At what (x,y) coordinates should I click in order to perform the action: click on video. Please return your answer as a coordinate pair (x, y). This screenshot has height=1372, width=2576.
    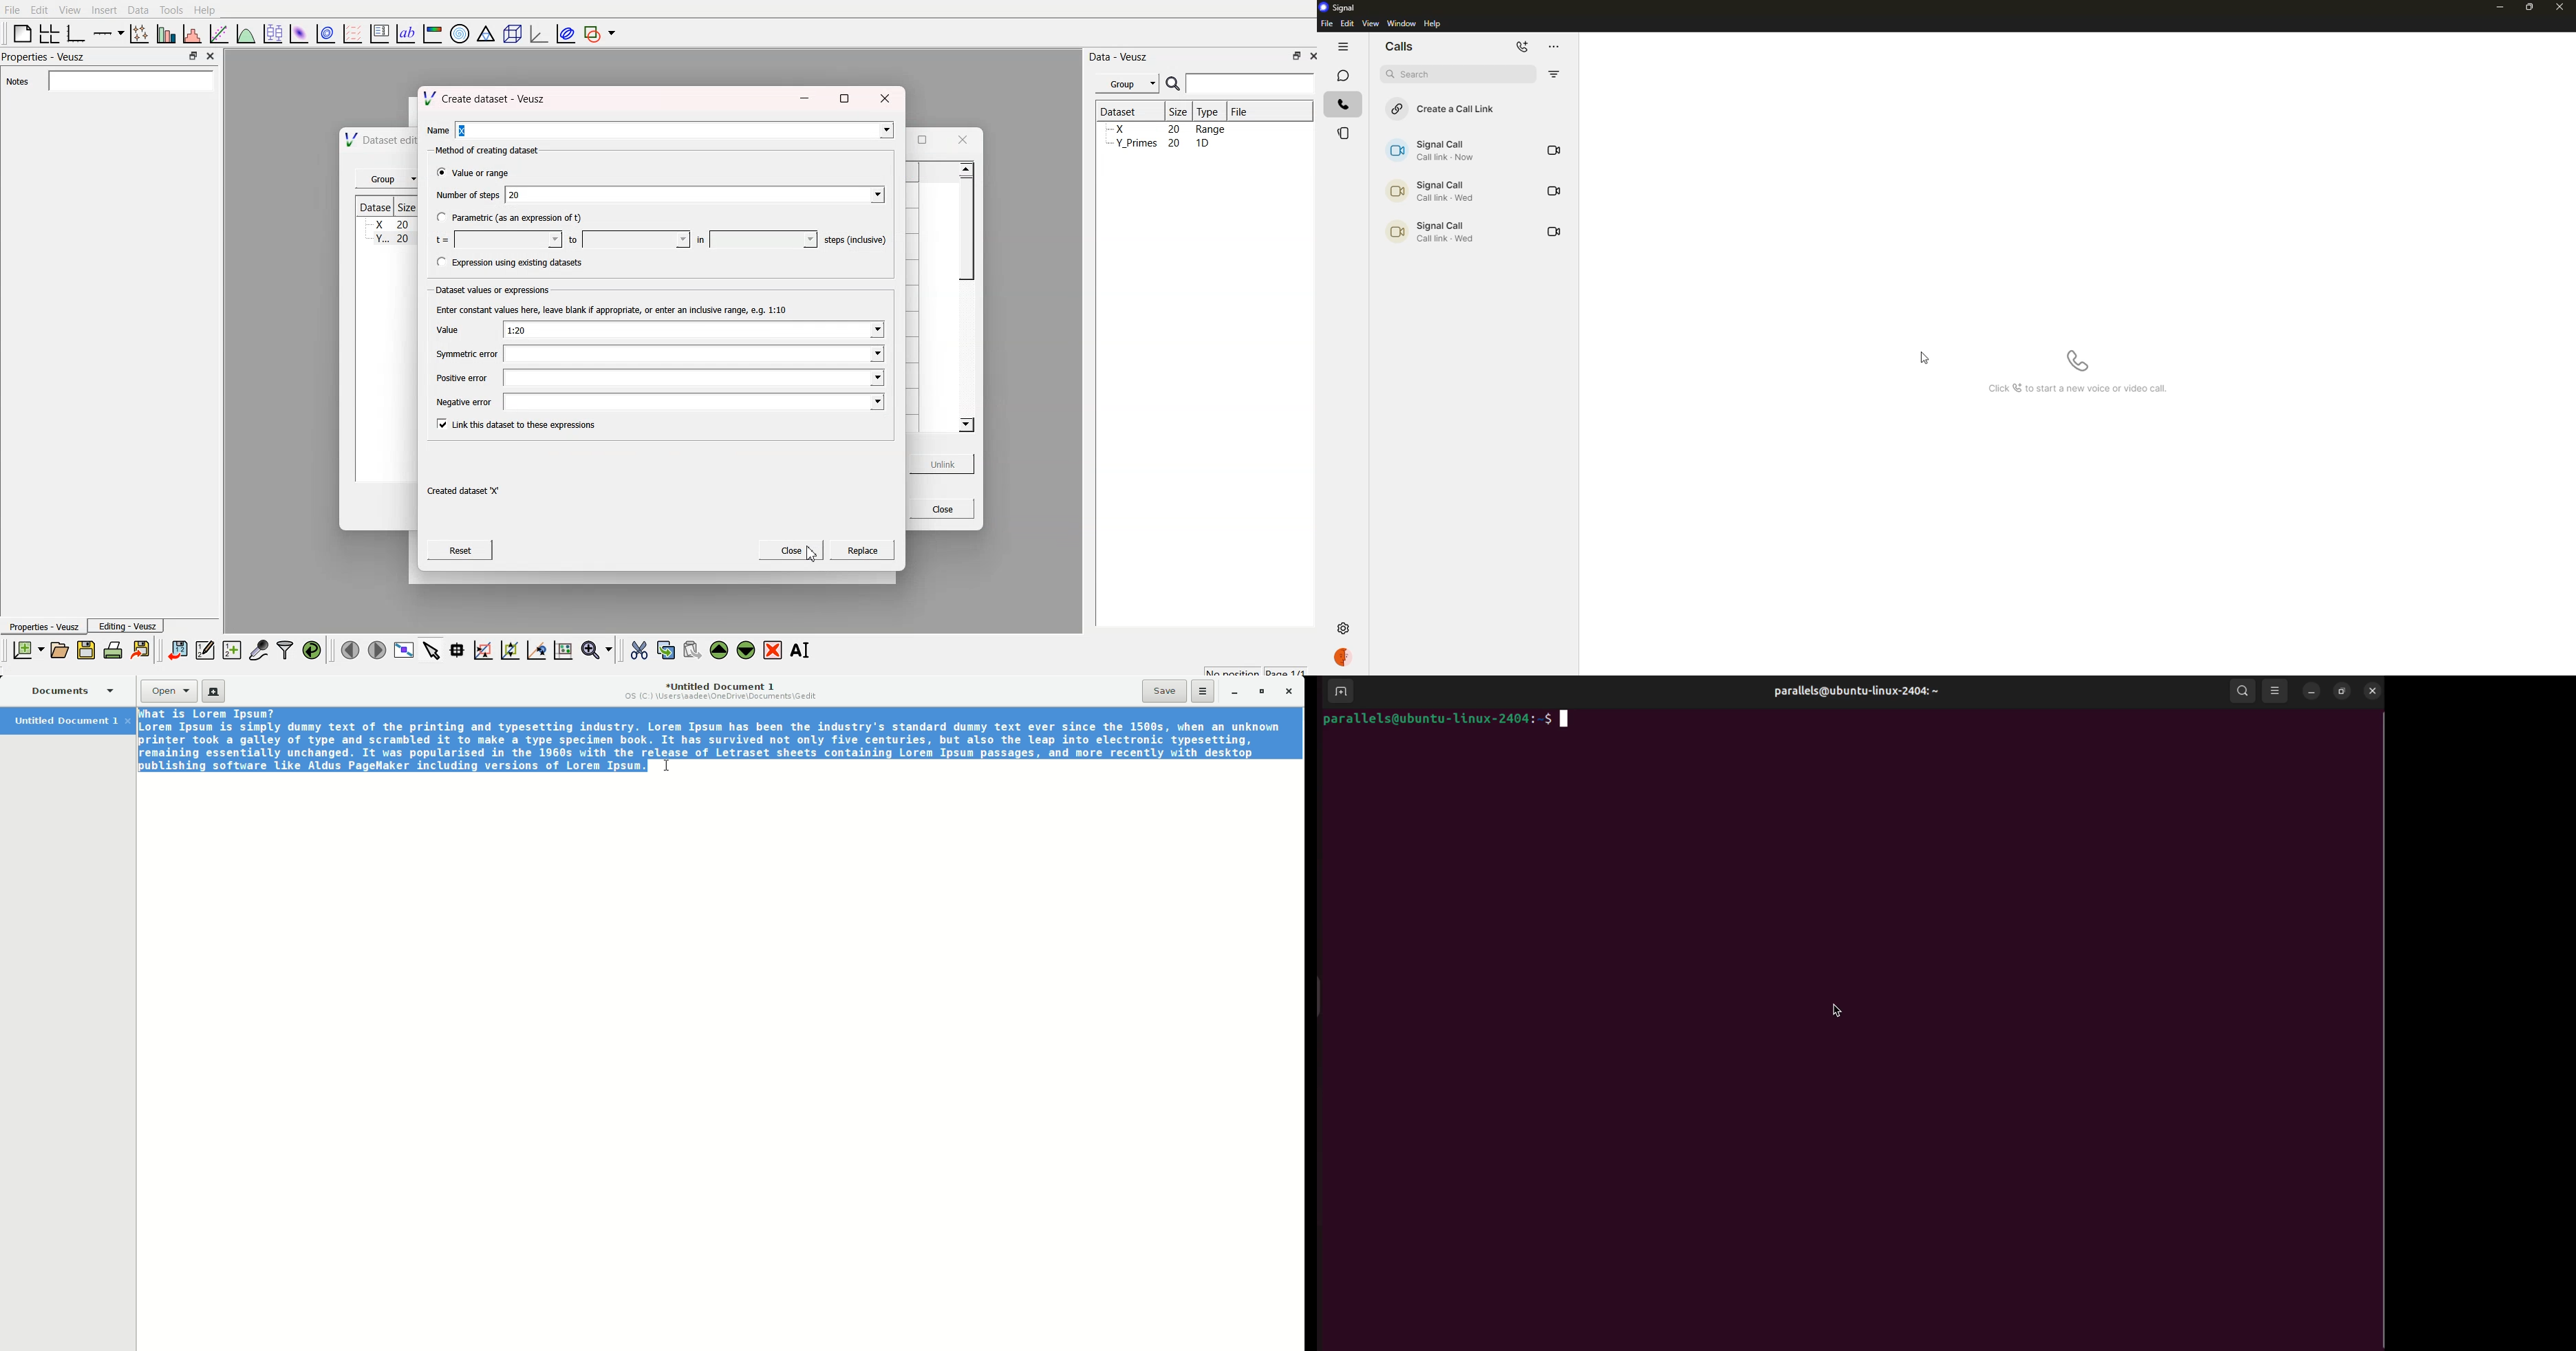
    Looking at the image, I should click on (1554, 150).